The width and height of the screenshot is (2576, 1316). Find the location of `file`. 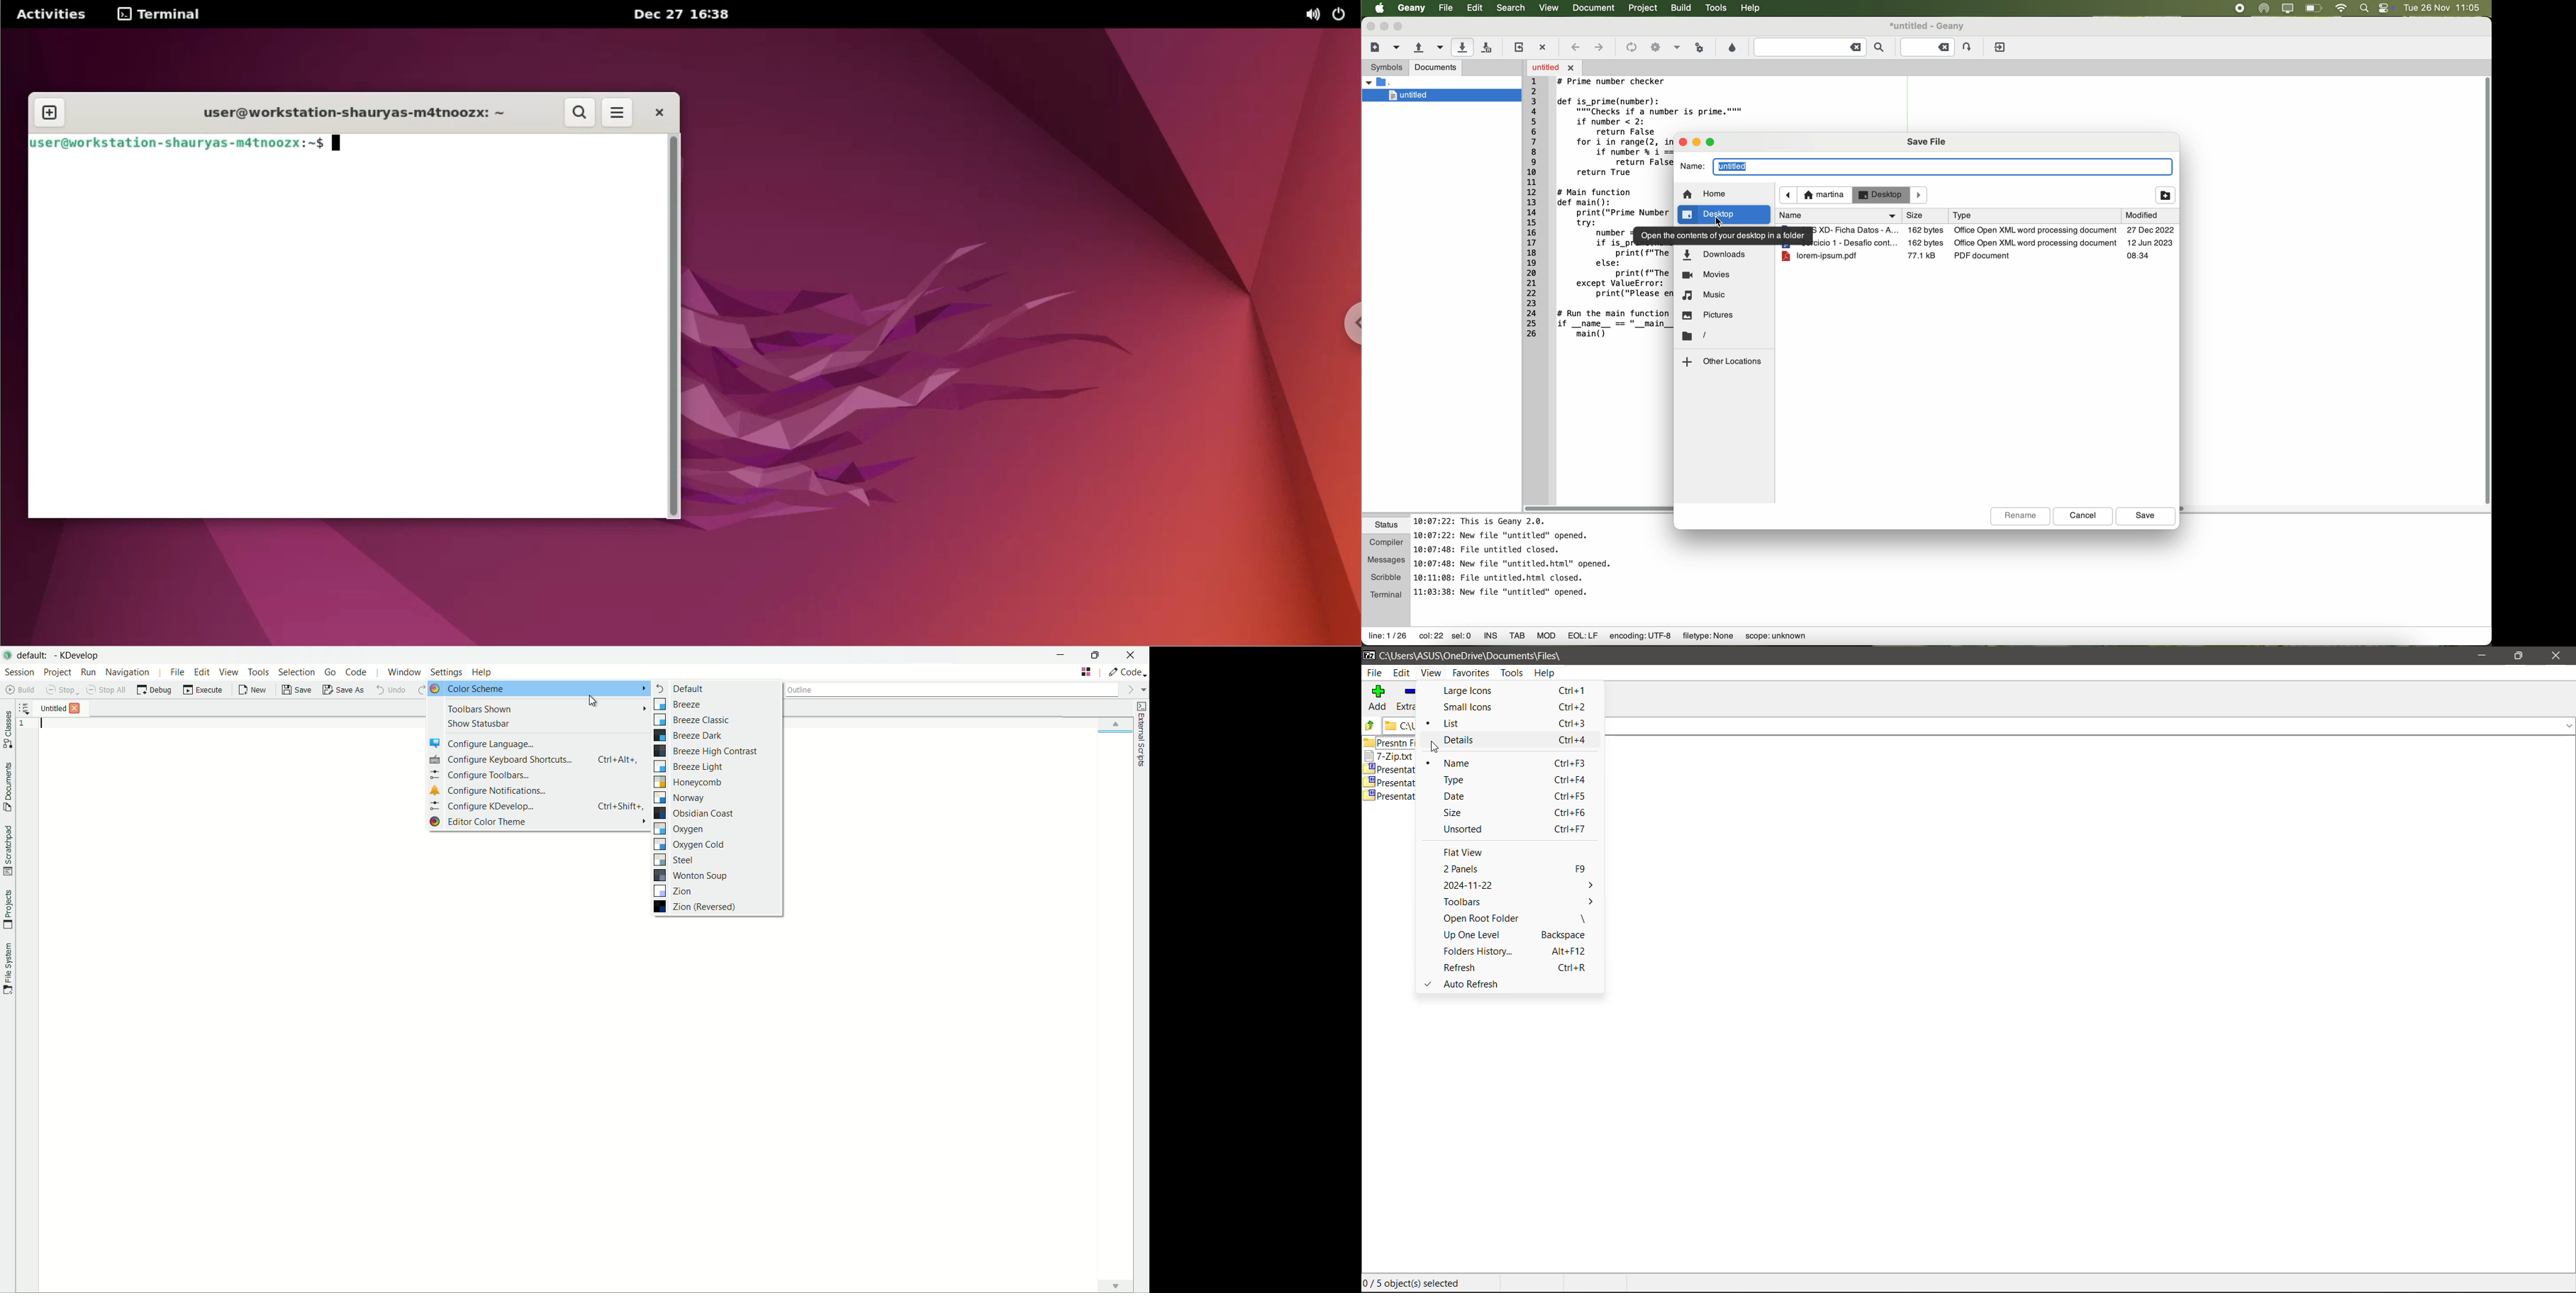

file is located at coordinates (178, 673).